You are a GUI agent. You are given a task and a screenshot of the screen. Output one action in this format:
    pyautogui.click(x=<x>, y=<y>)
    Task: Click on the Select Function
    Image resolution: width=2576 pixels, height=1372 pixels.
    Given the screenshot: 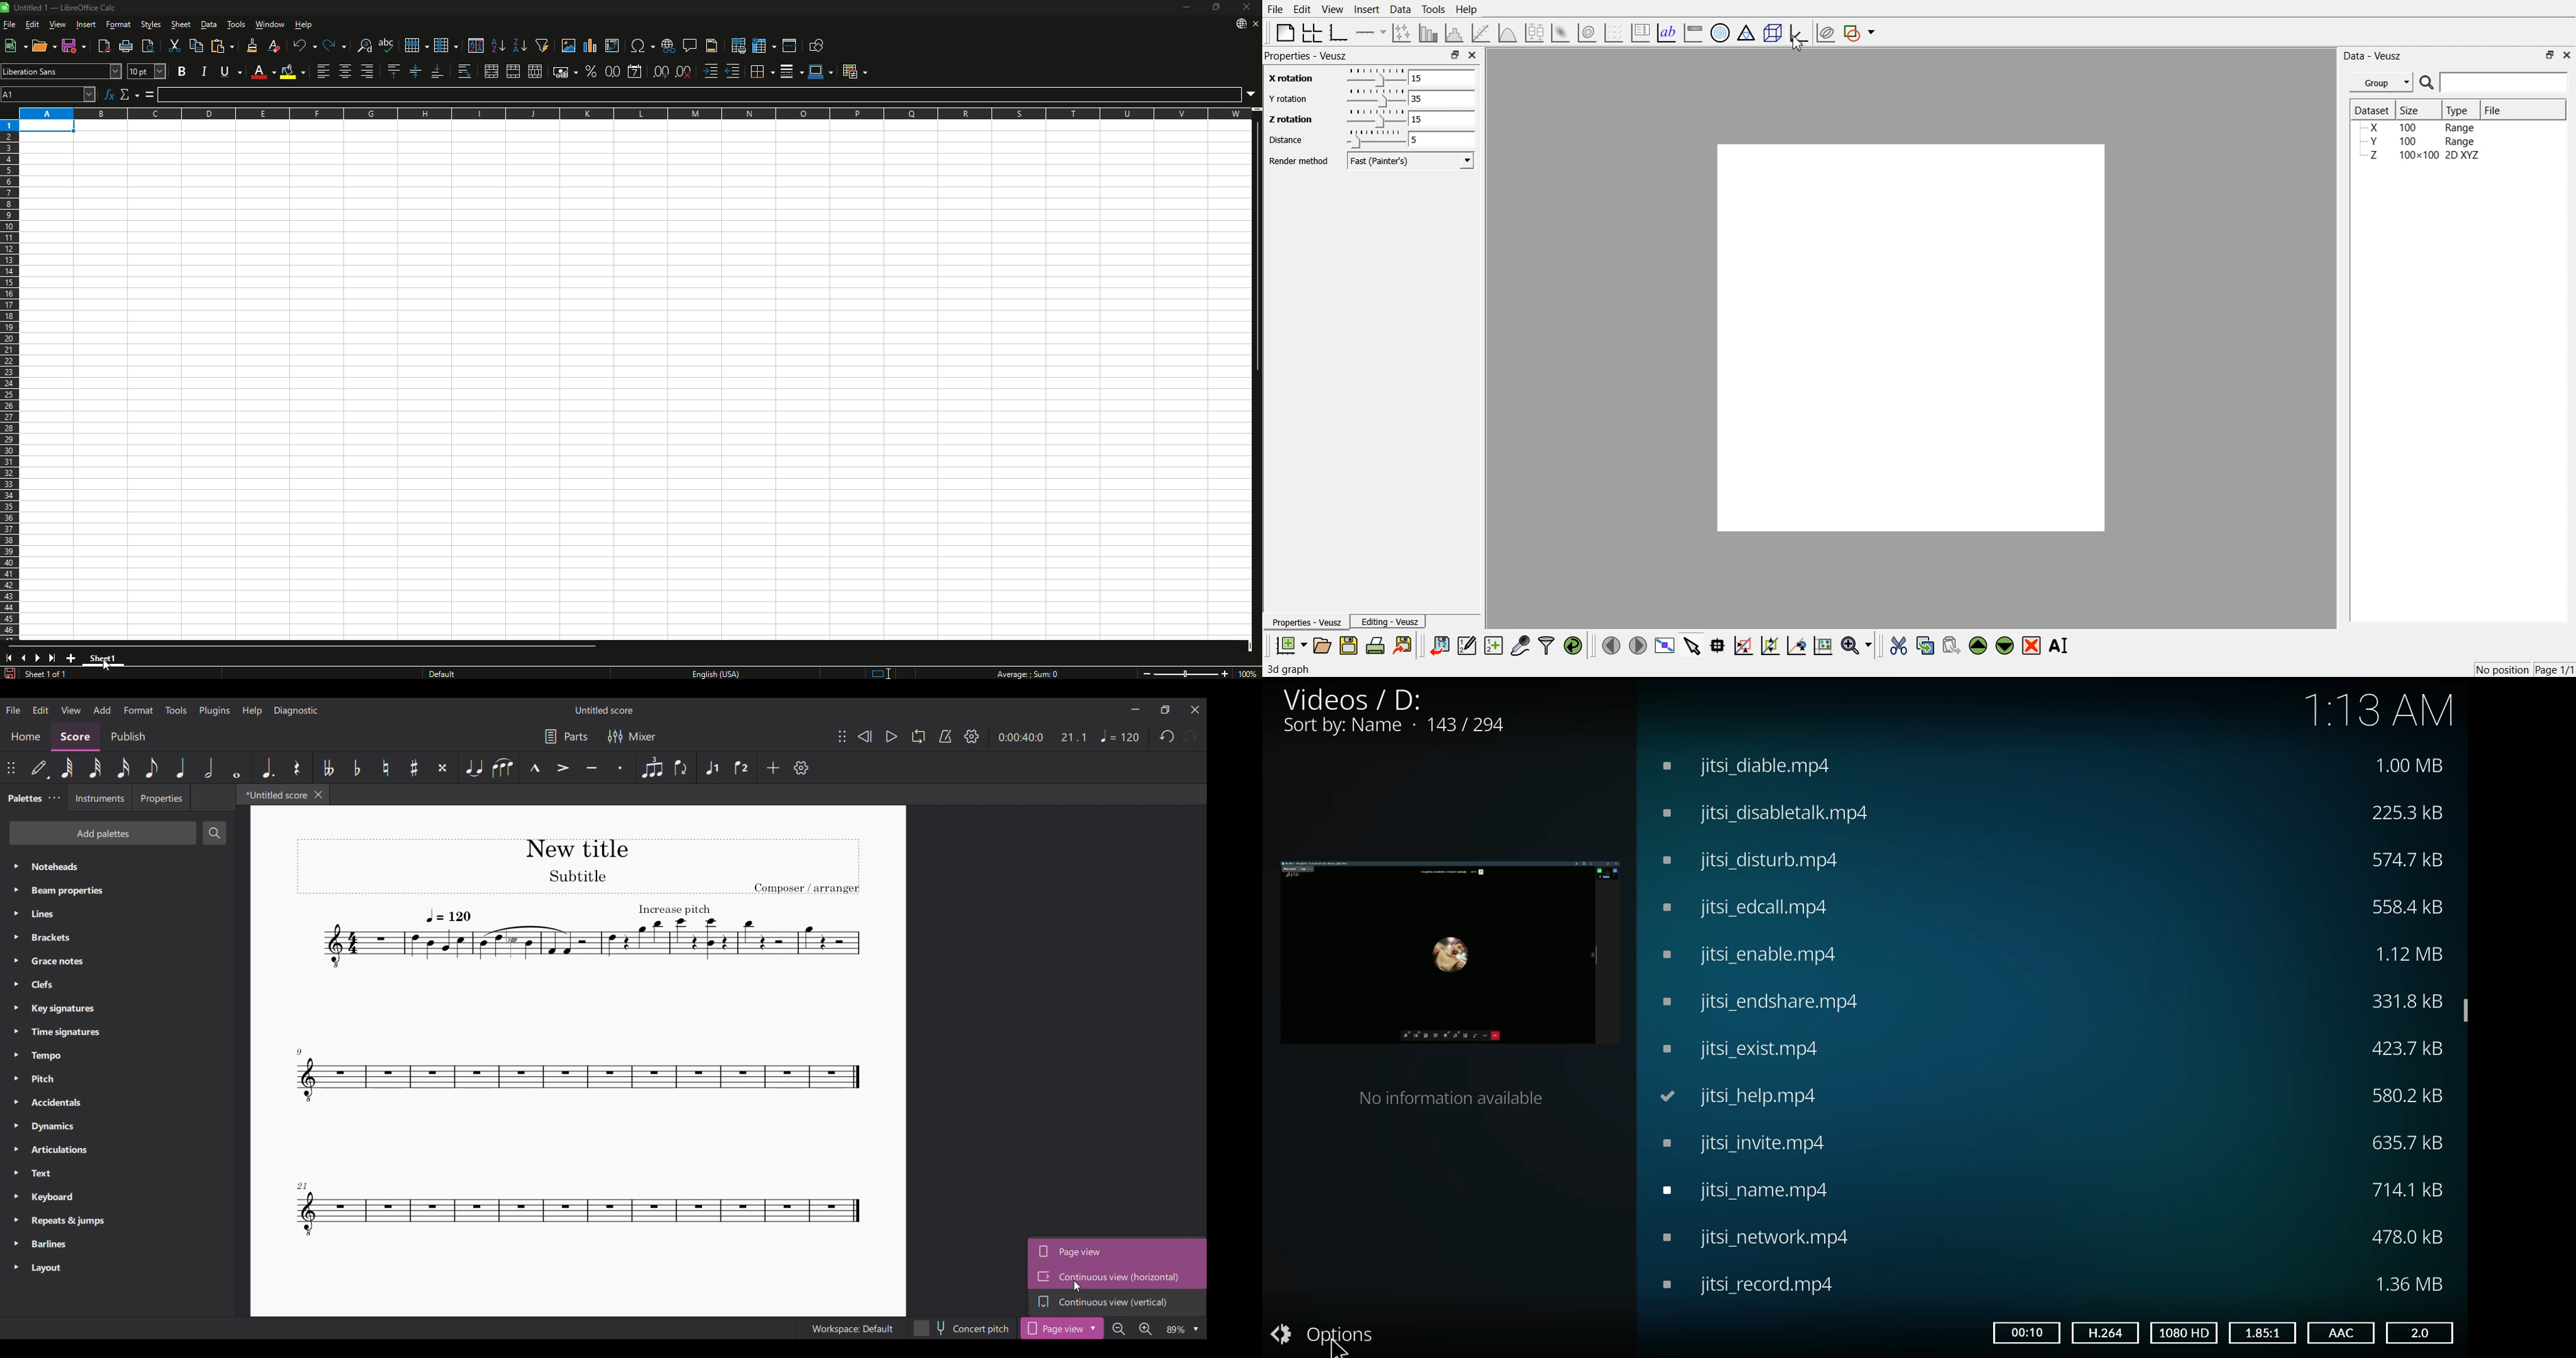 What is the action you would take?
    pyautogui.click(x=130, y=94)
    